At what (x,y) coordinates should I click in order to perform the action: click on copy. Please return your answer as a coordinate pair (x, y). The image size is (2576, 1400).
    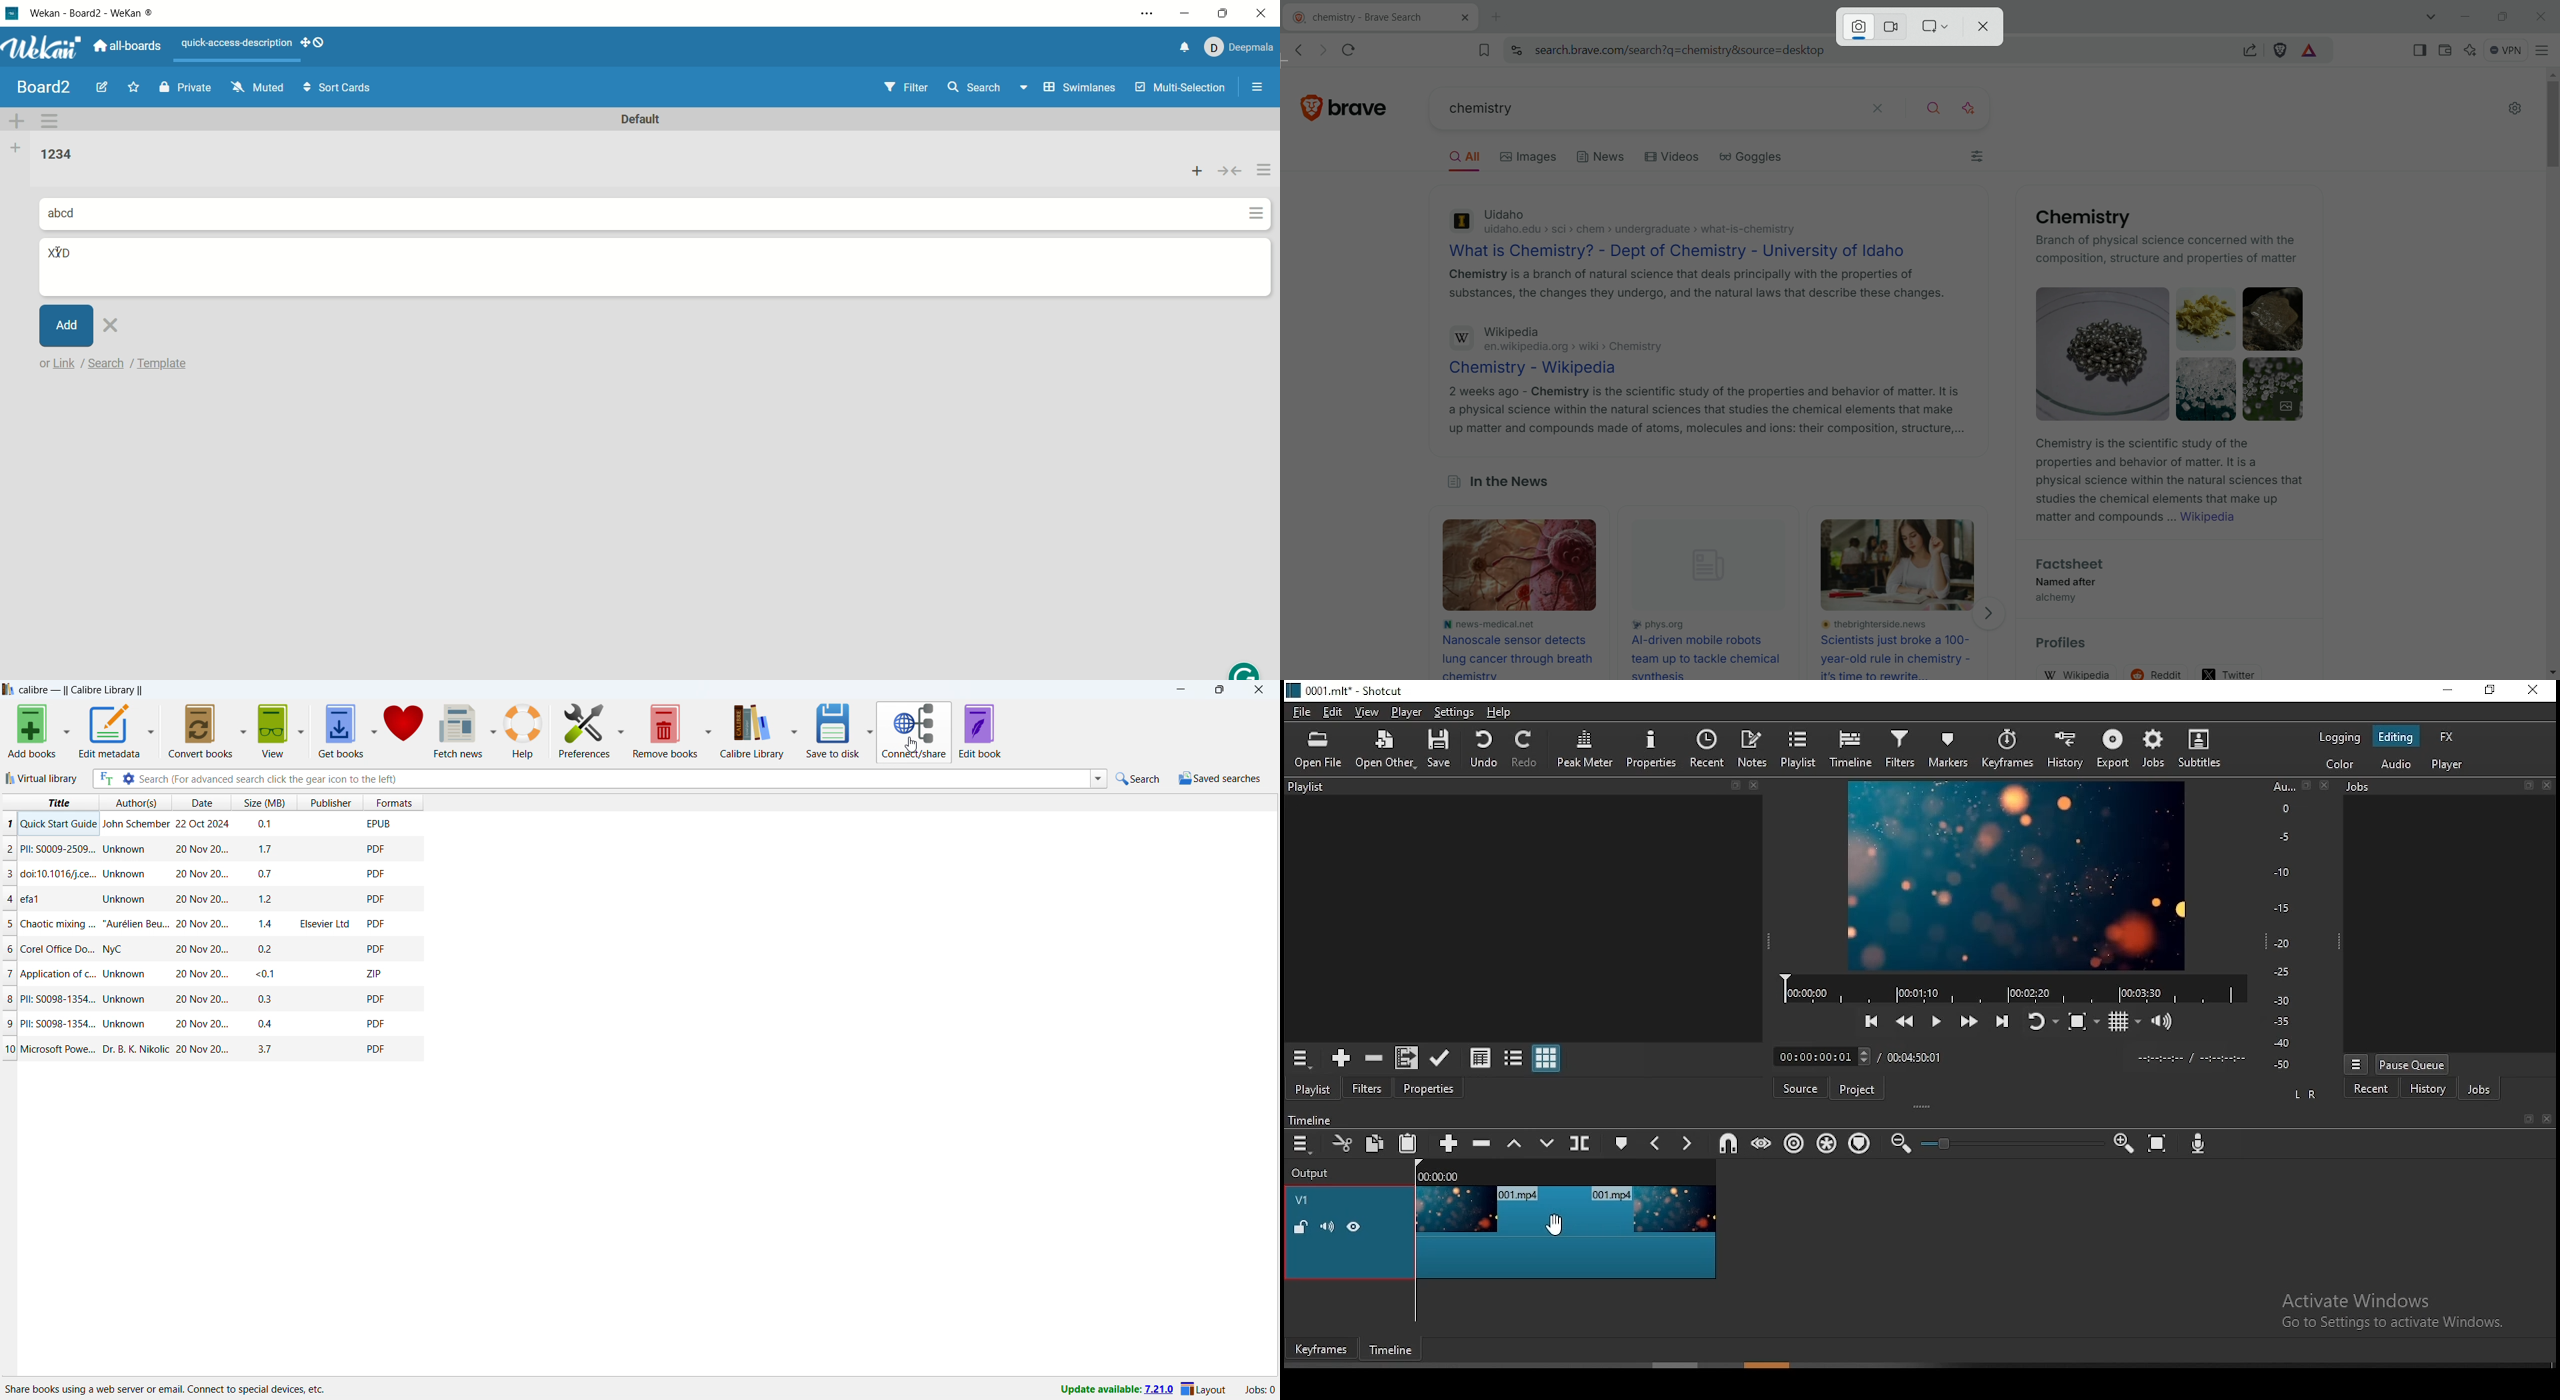
    Looking at the image, I should click on (1374, 1143).